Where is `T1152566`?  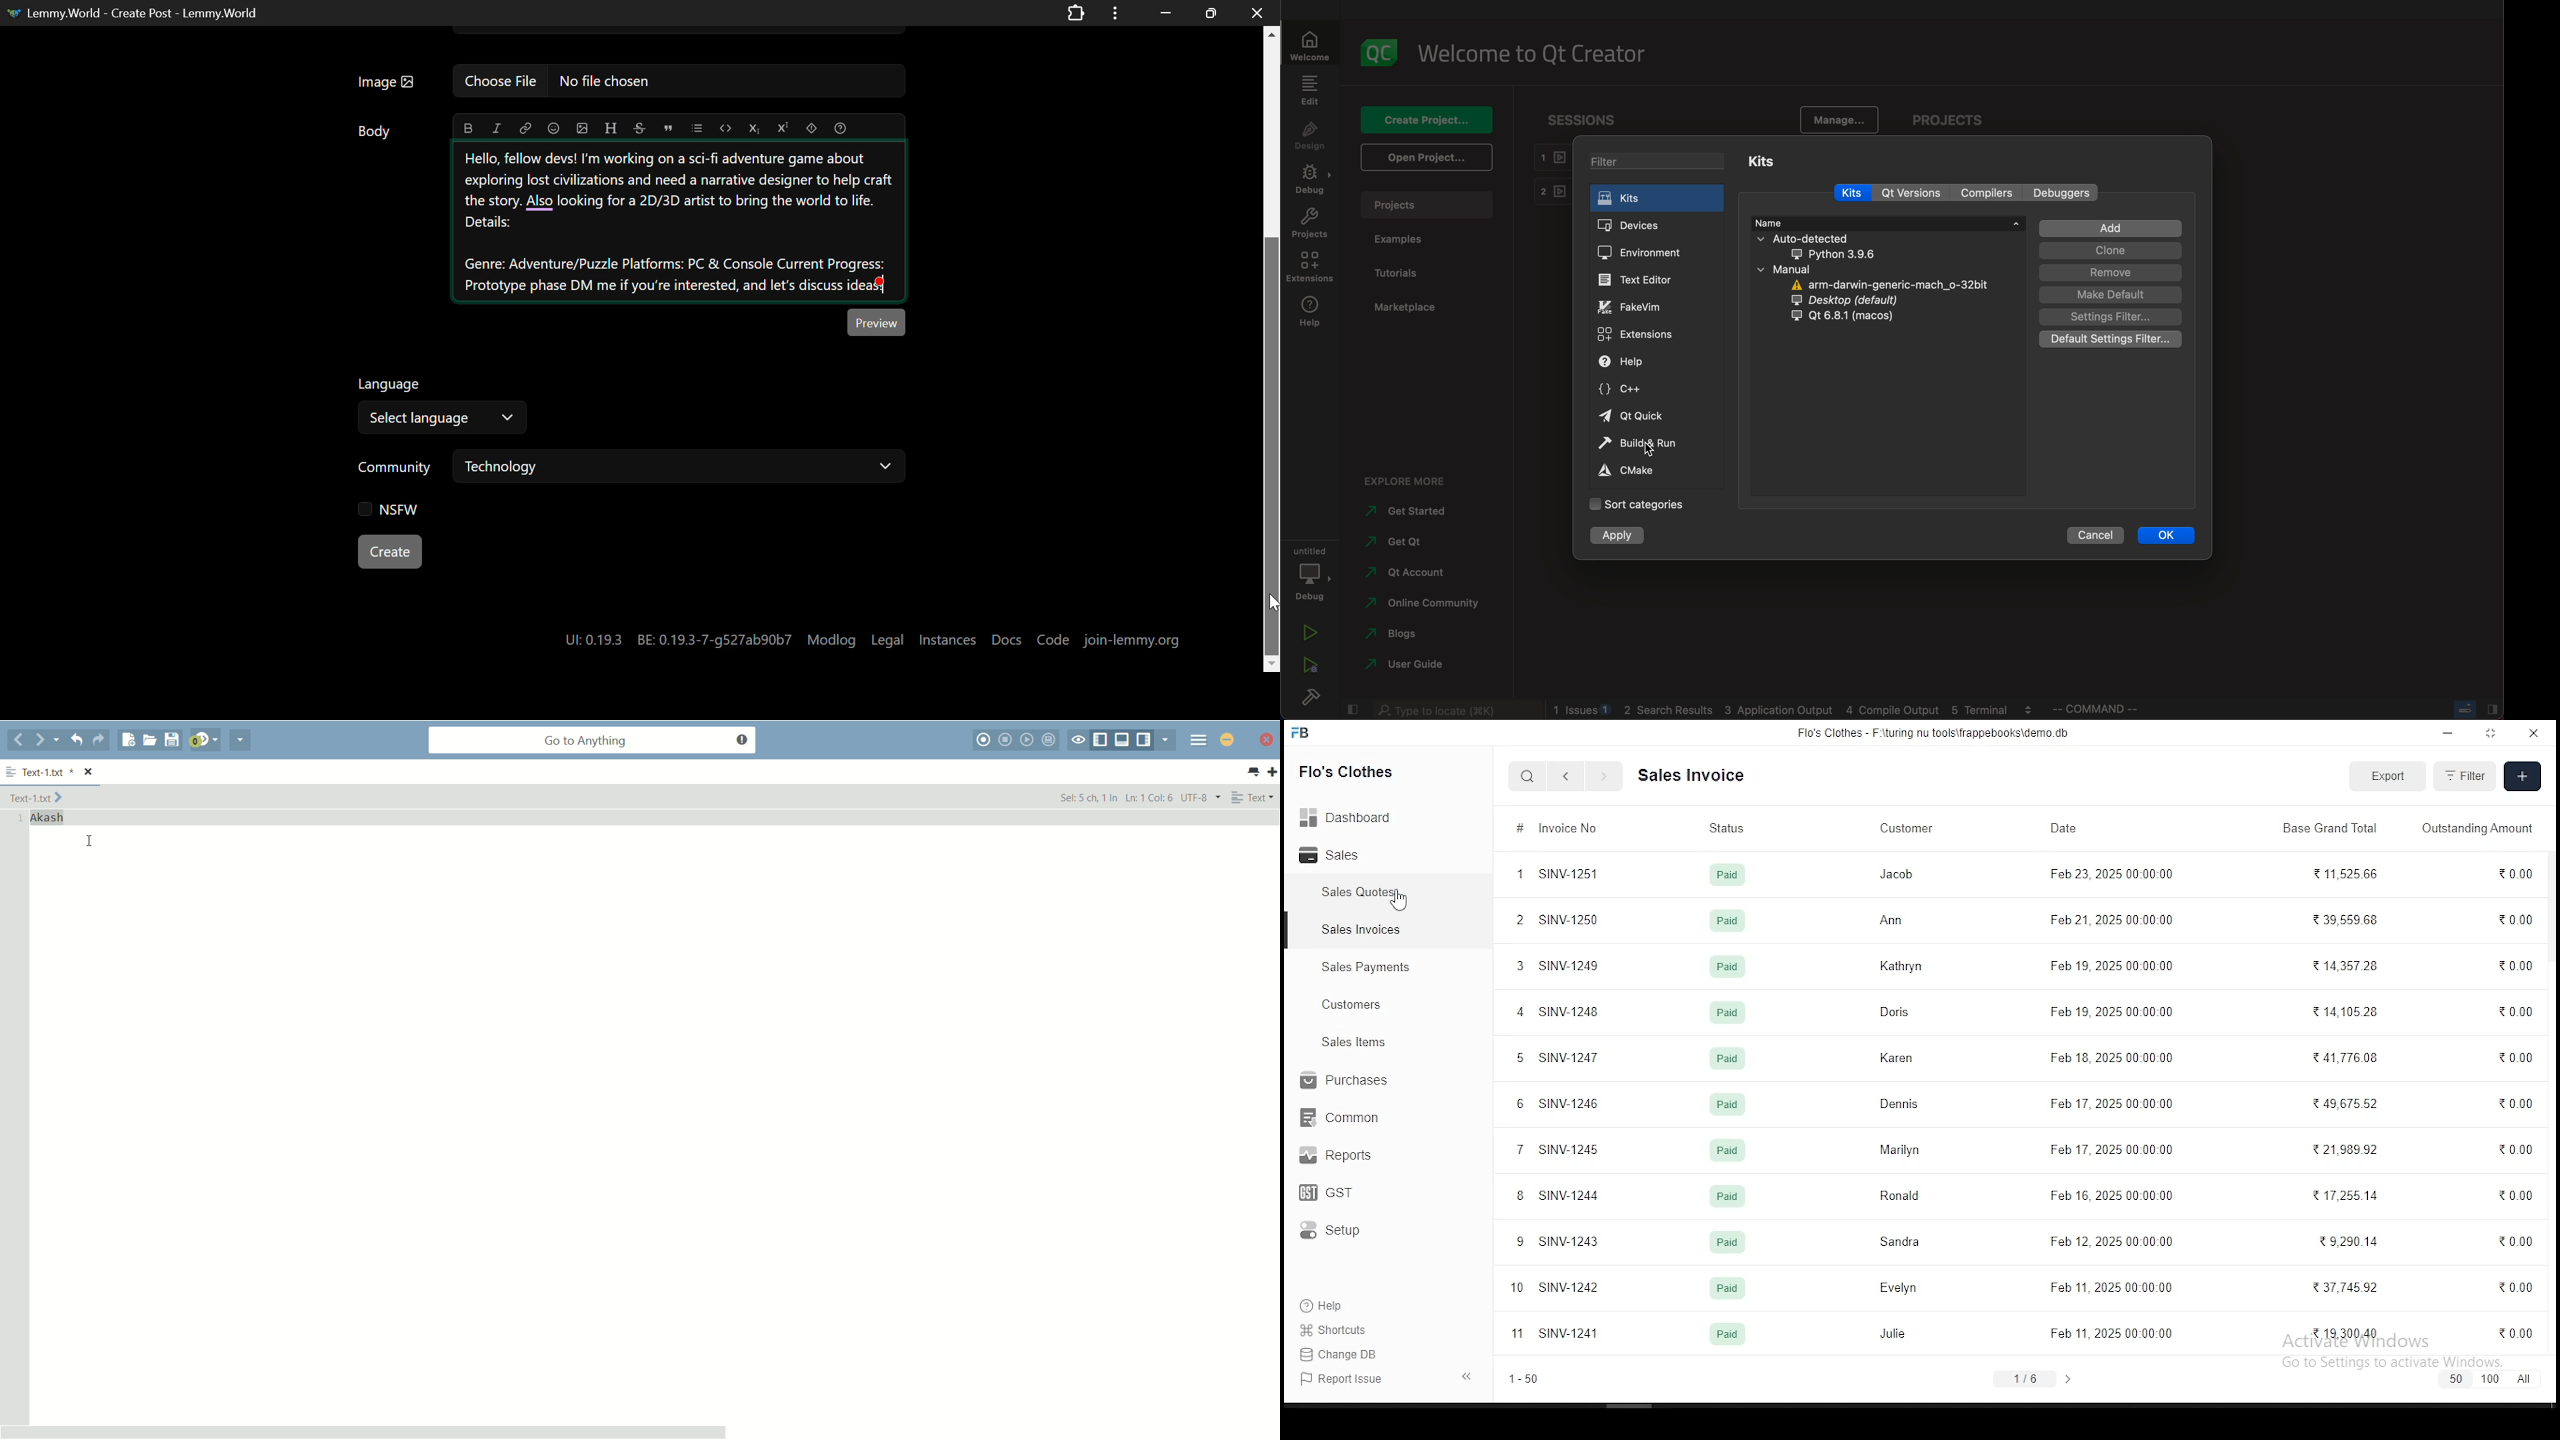 T1152566 is located at coordinates (2352, 873).